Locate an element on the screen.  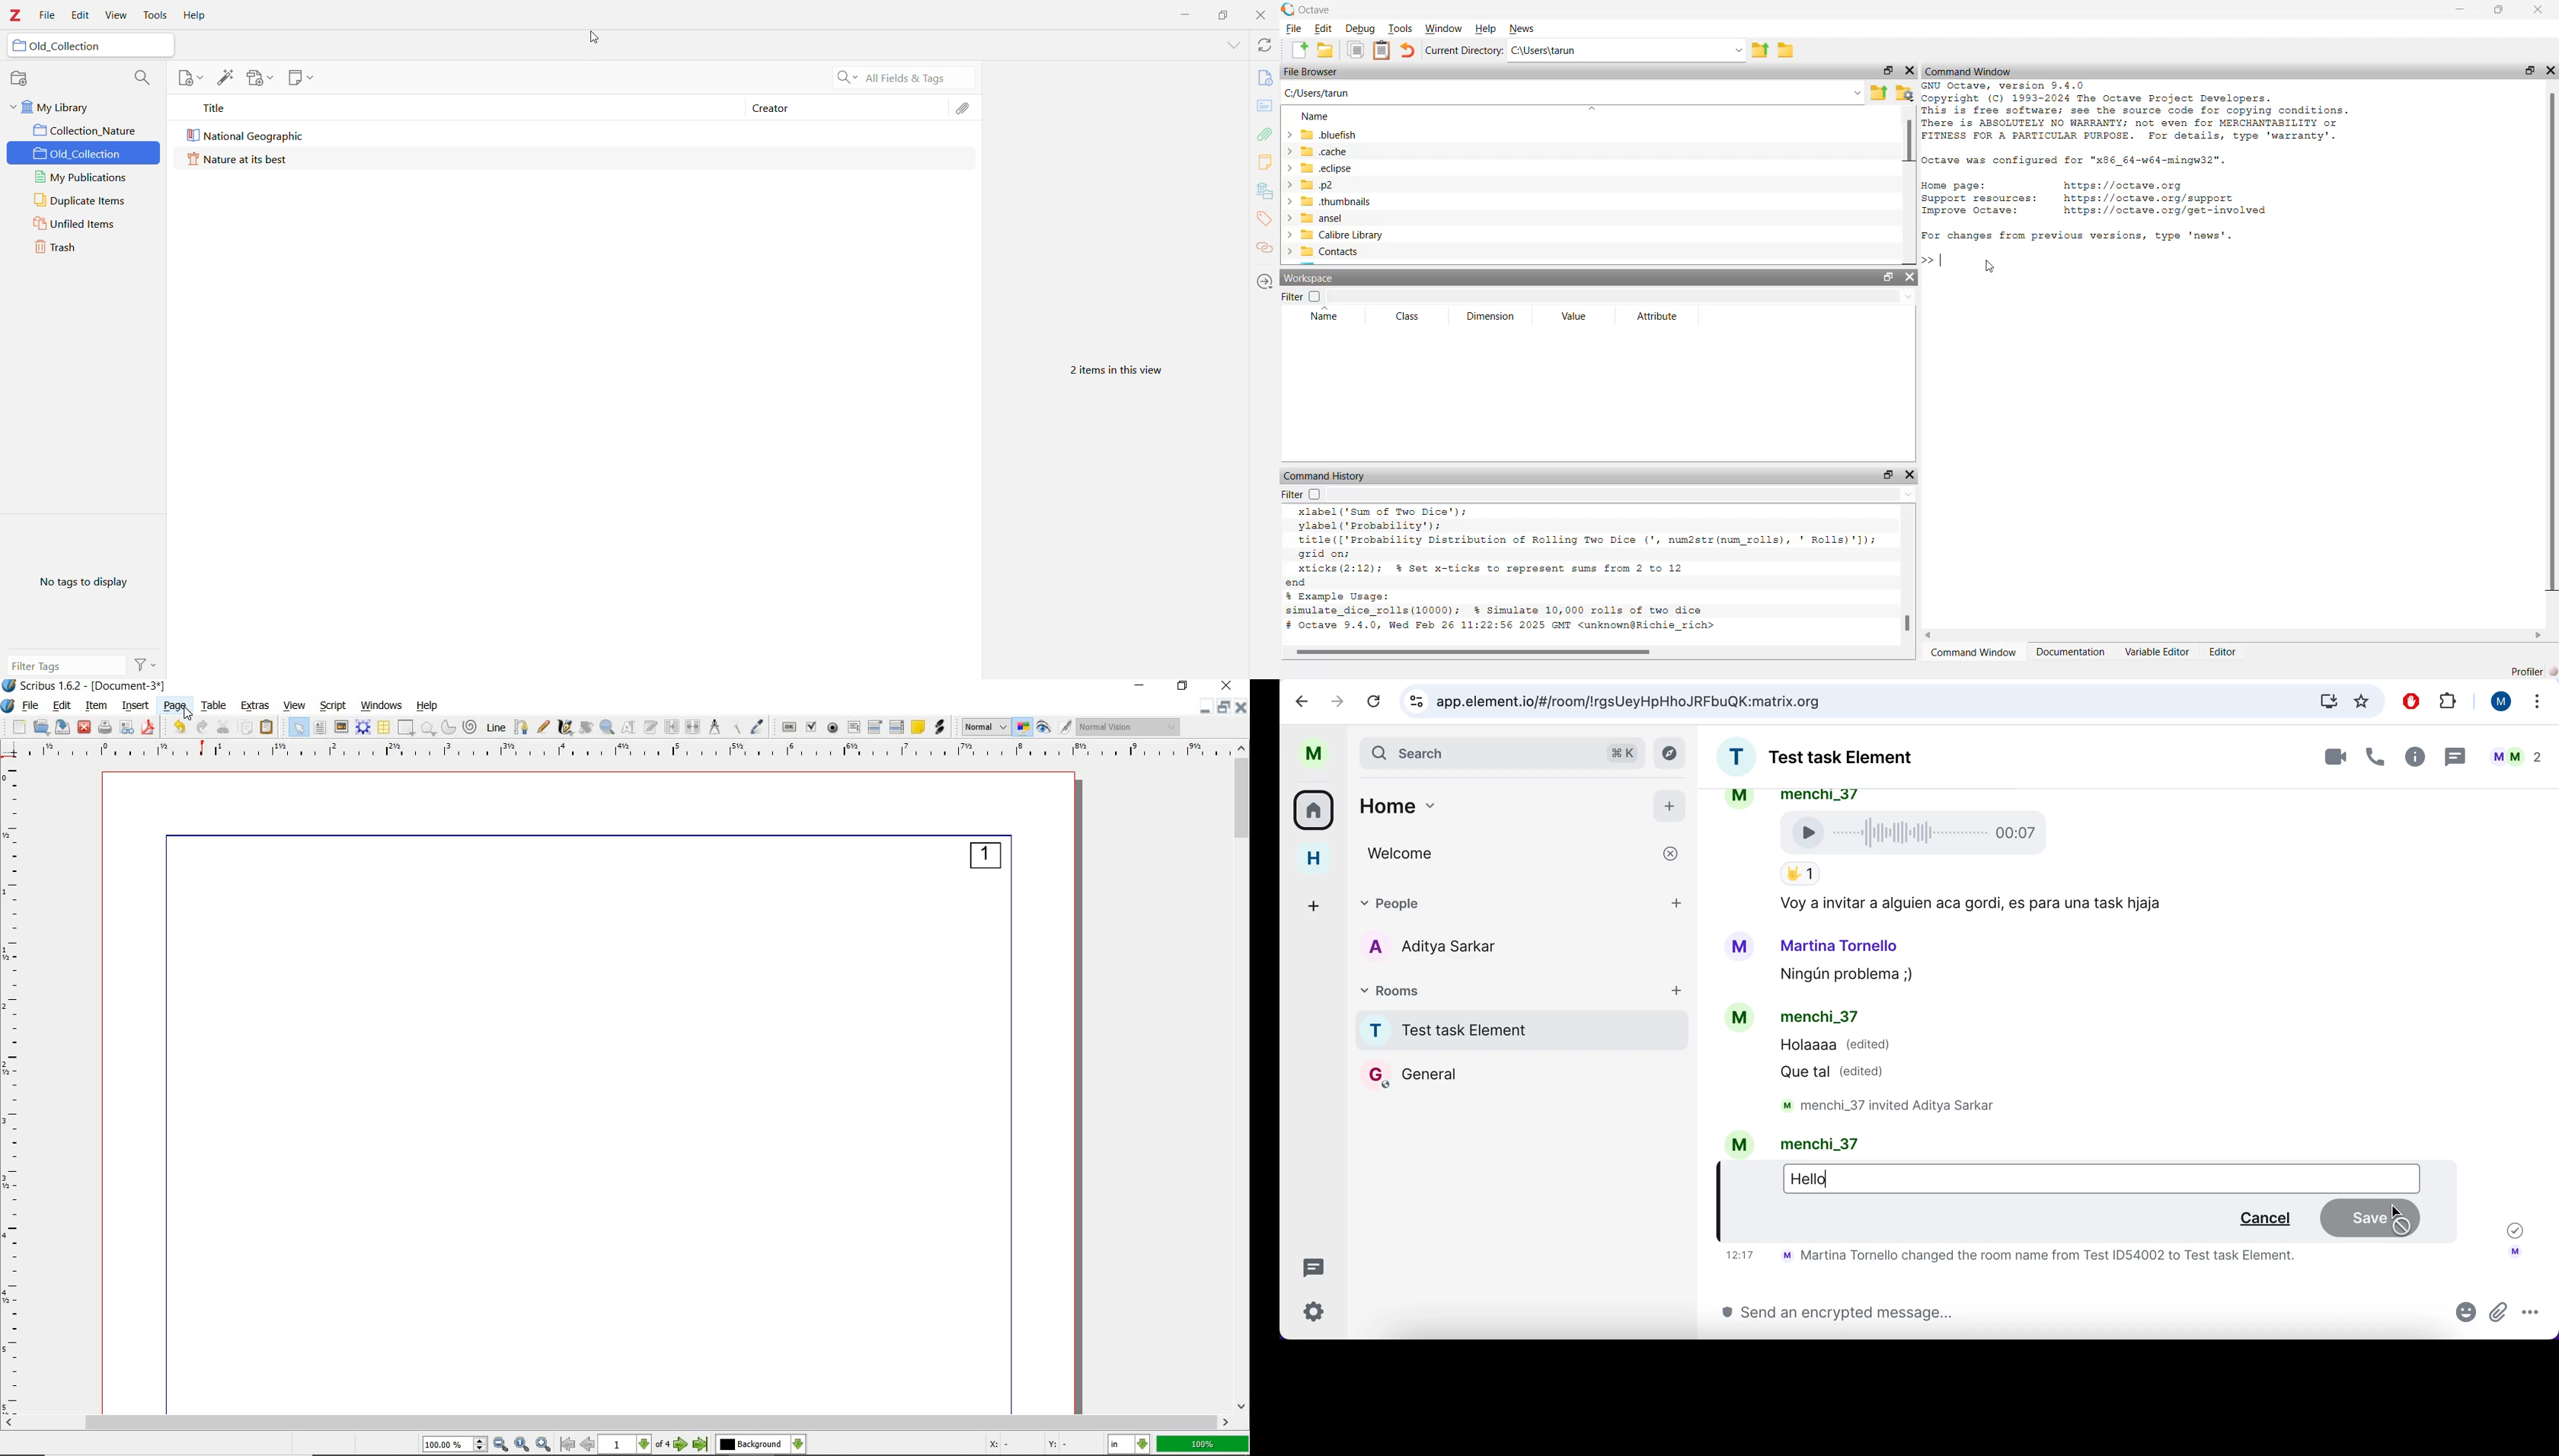
2 items in this view is located at coordinates (1123, 371).